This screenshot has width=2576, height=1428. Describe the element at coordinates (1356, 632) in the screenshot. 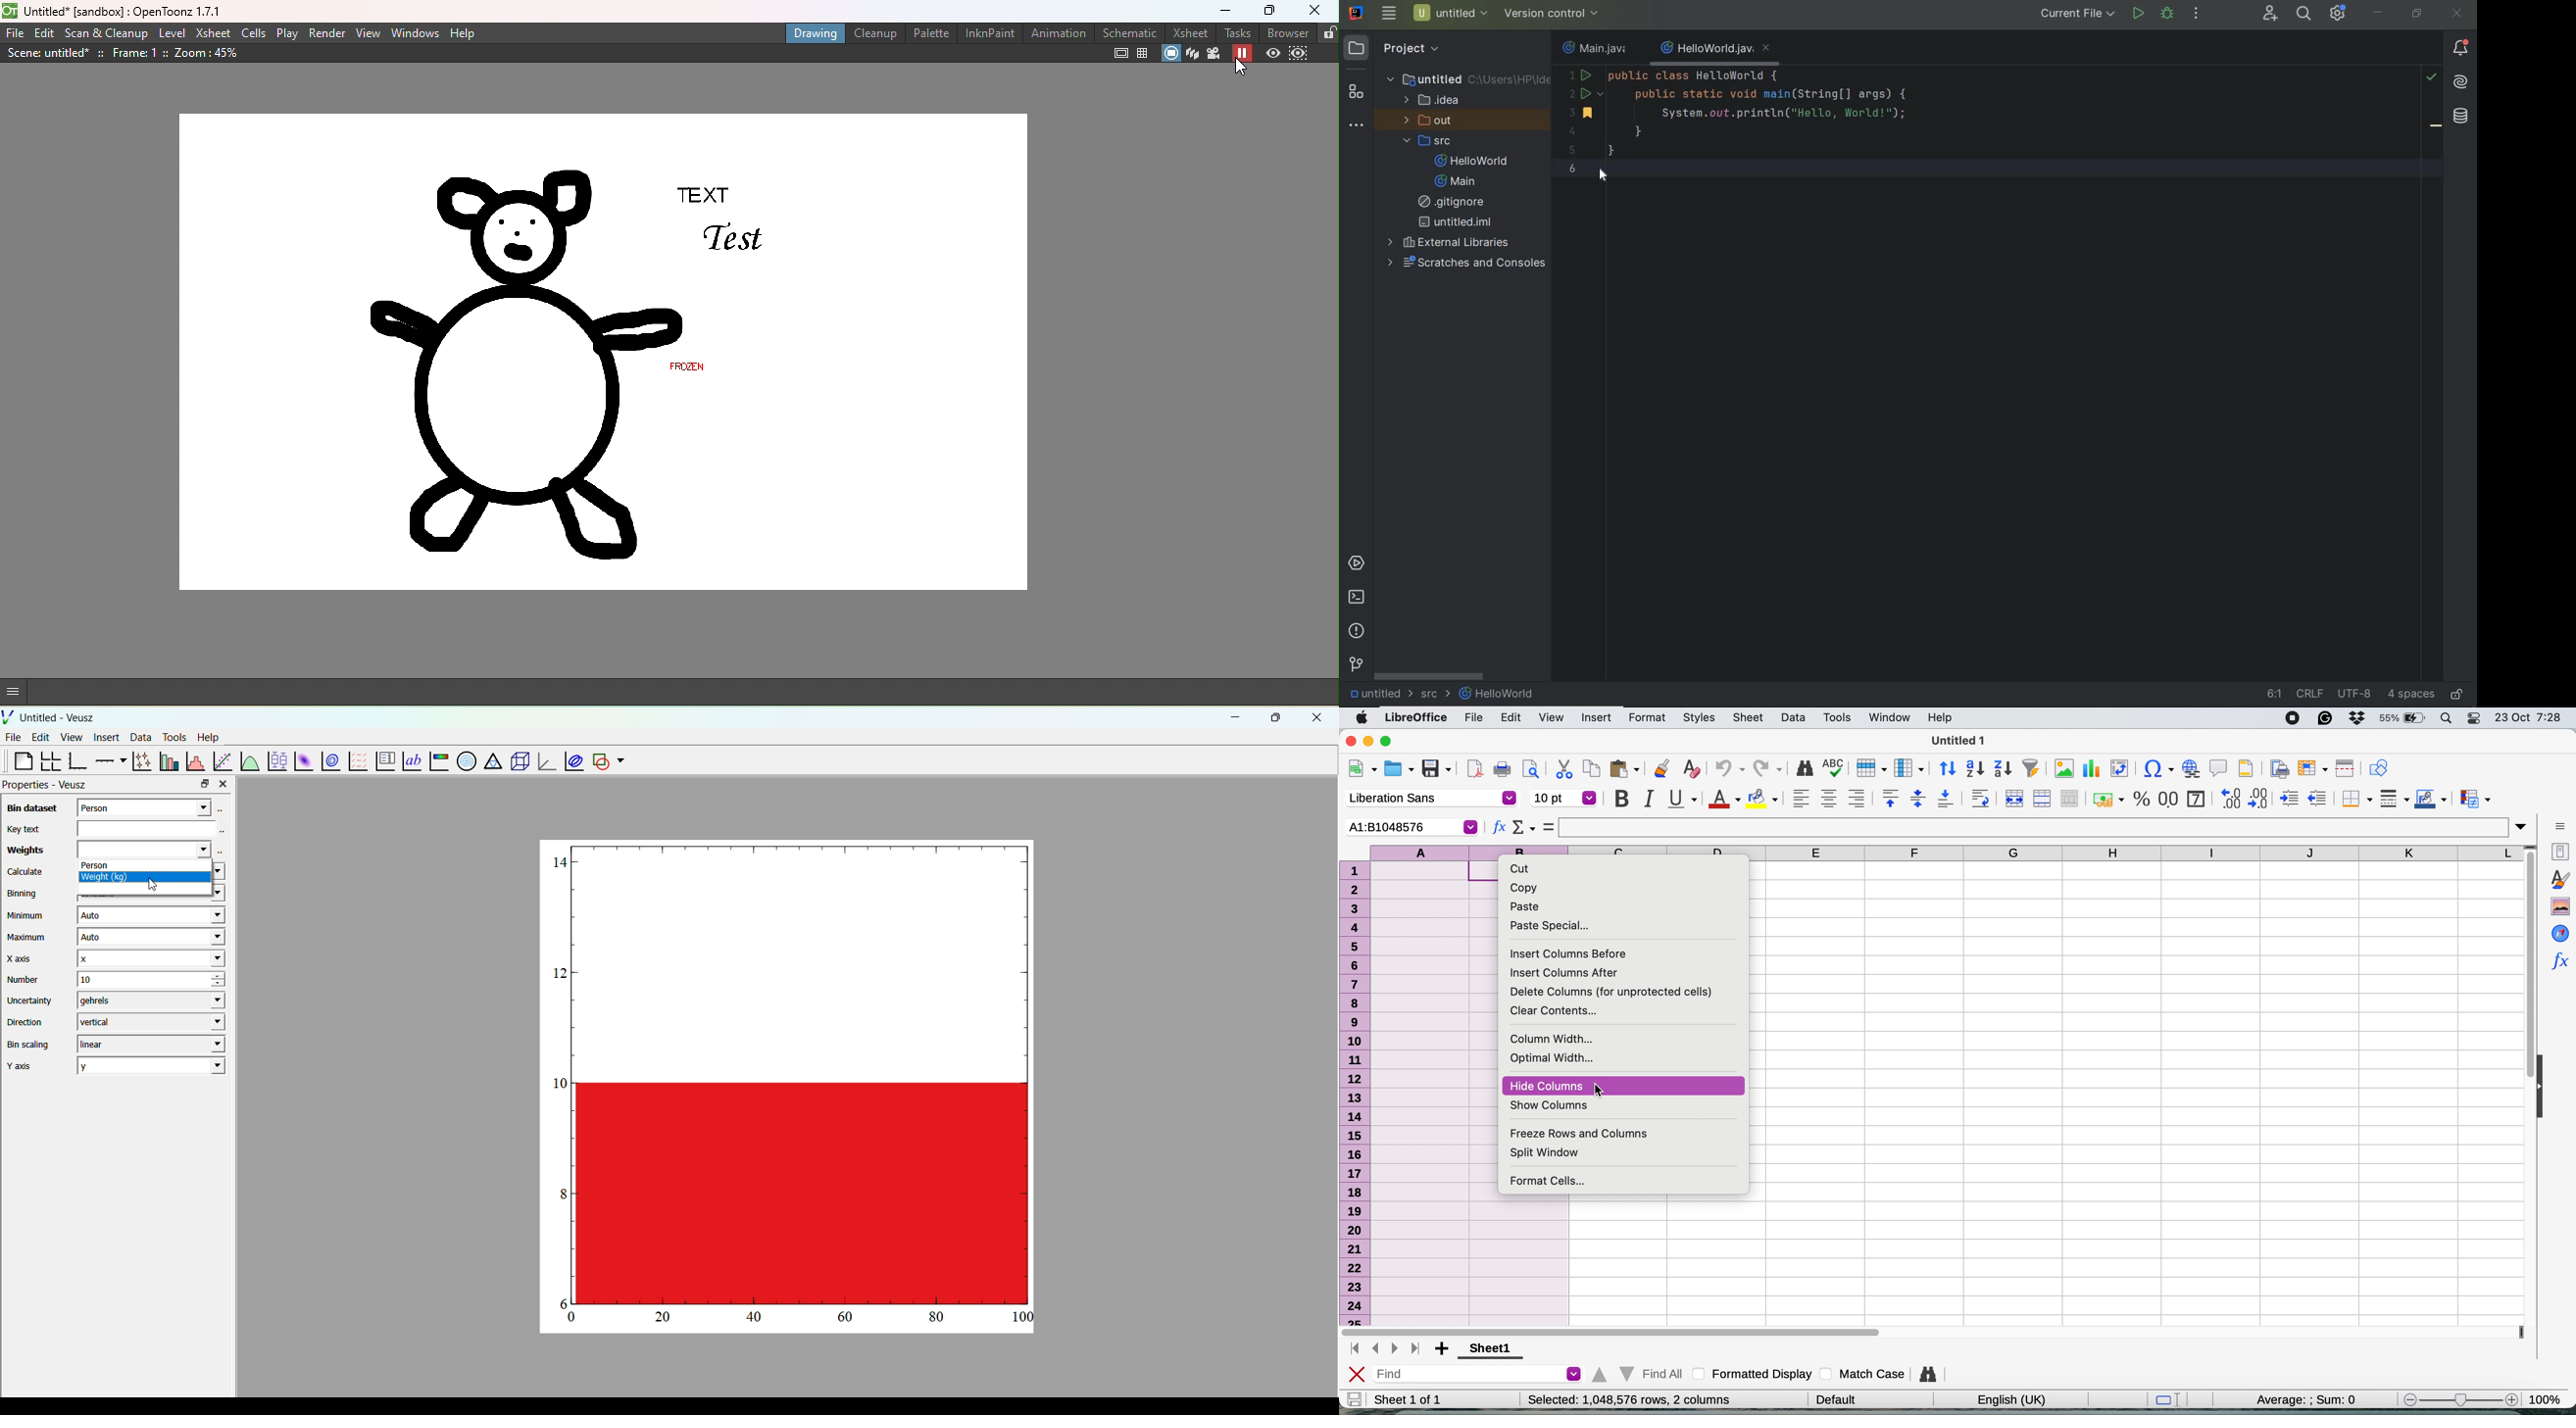

I see `problems` at that location.